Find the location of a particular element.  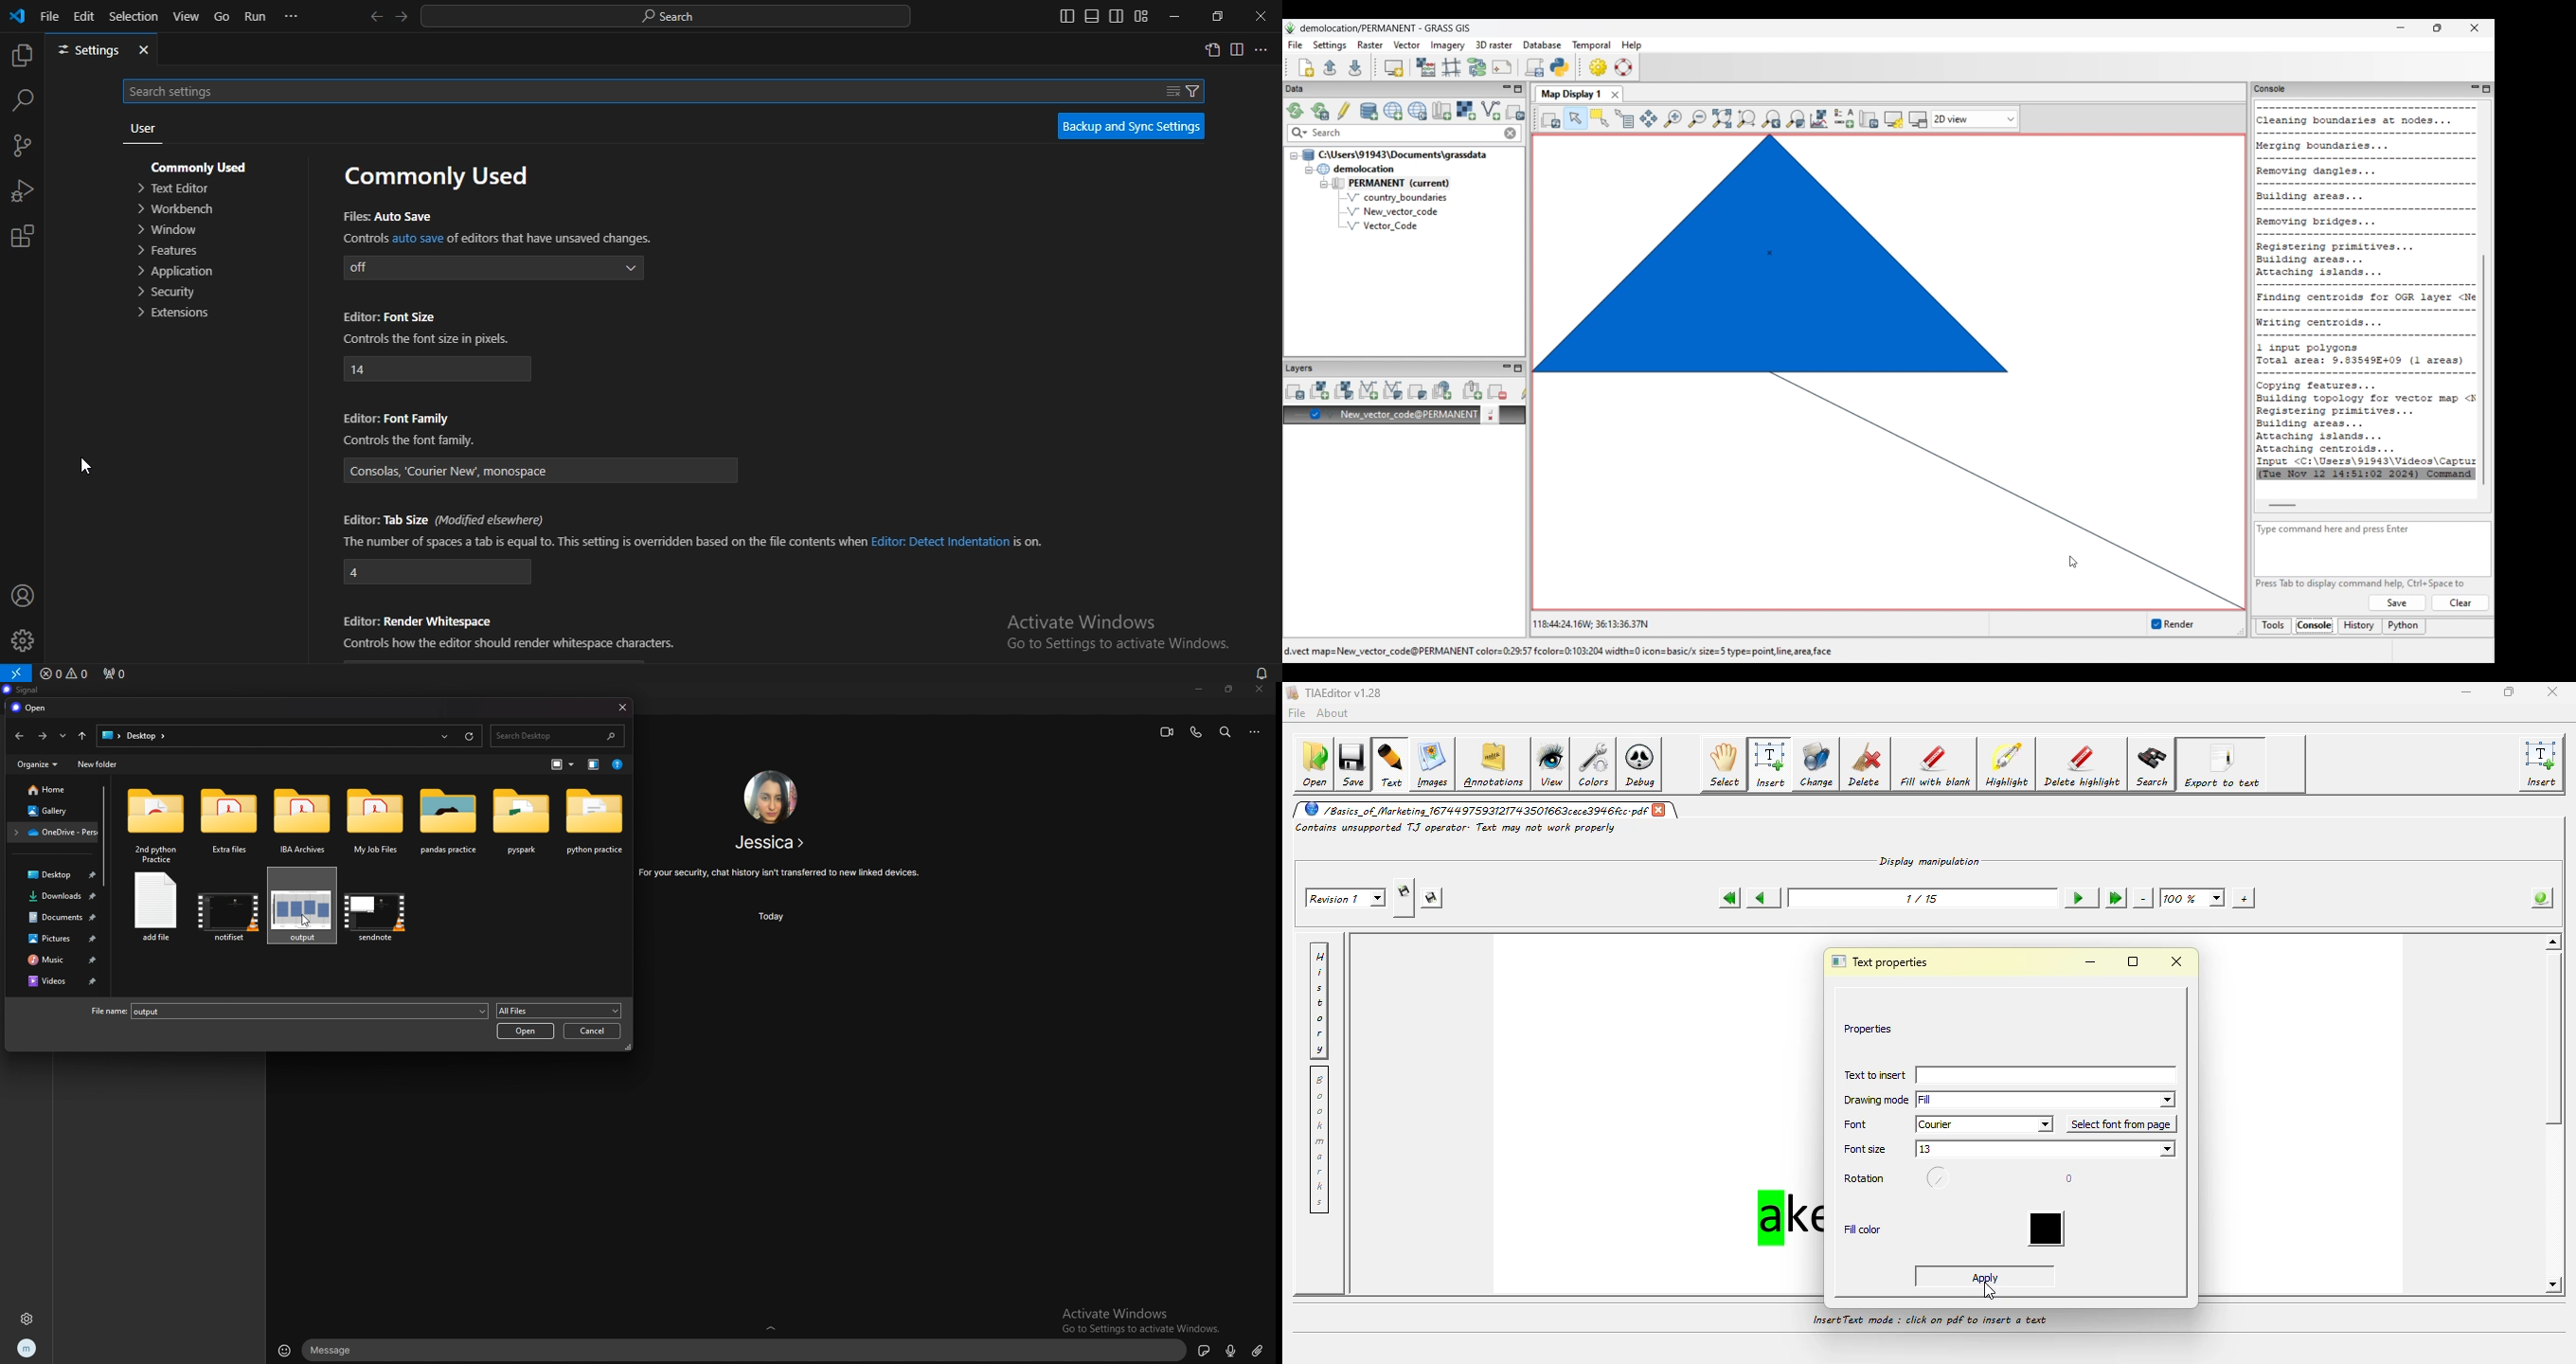

folder is located at coordinates (303, 816).